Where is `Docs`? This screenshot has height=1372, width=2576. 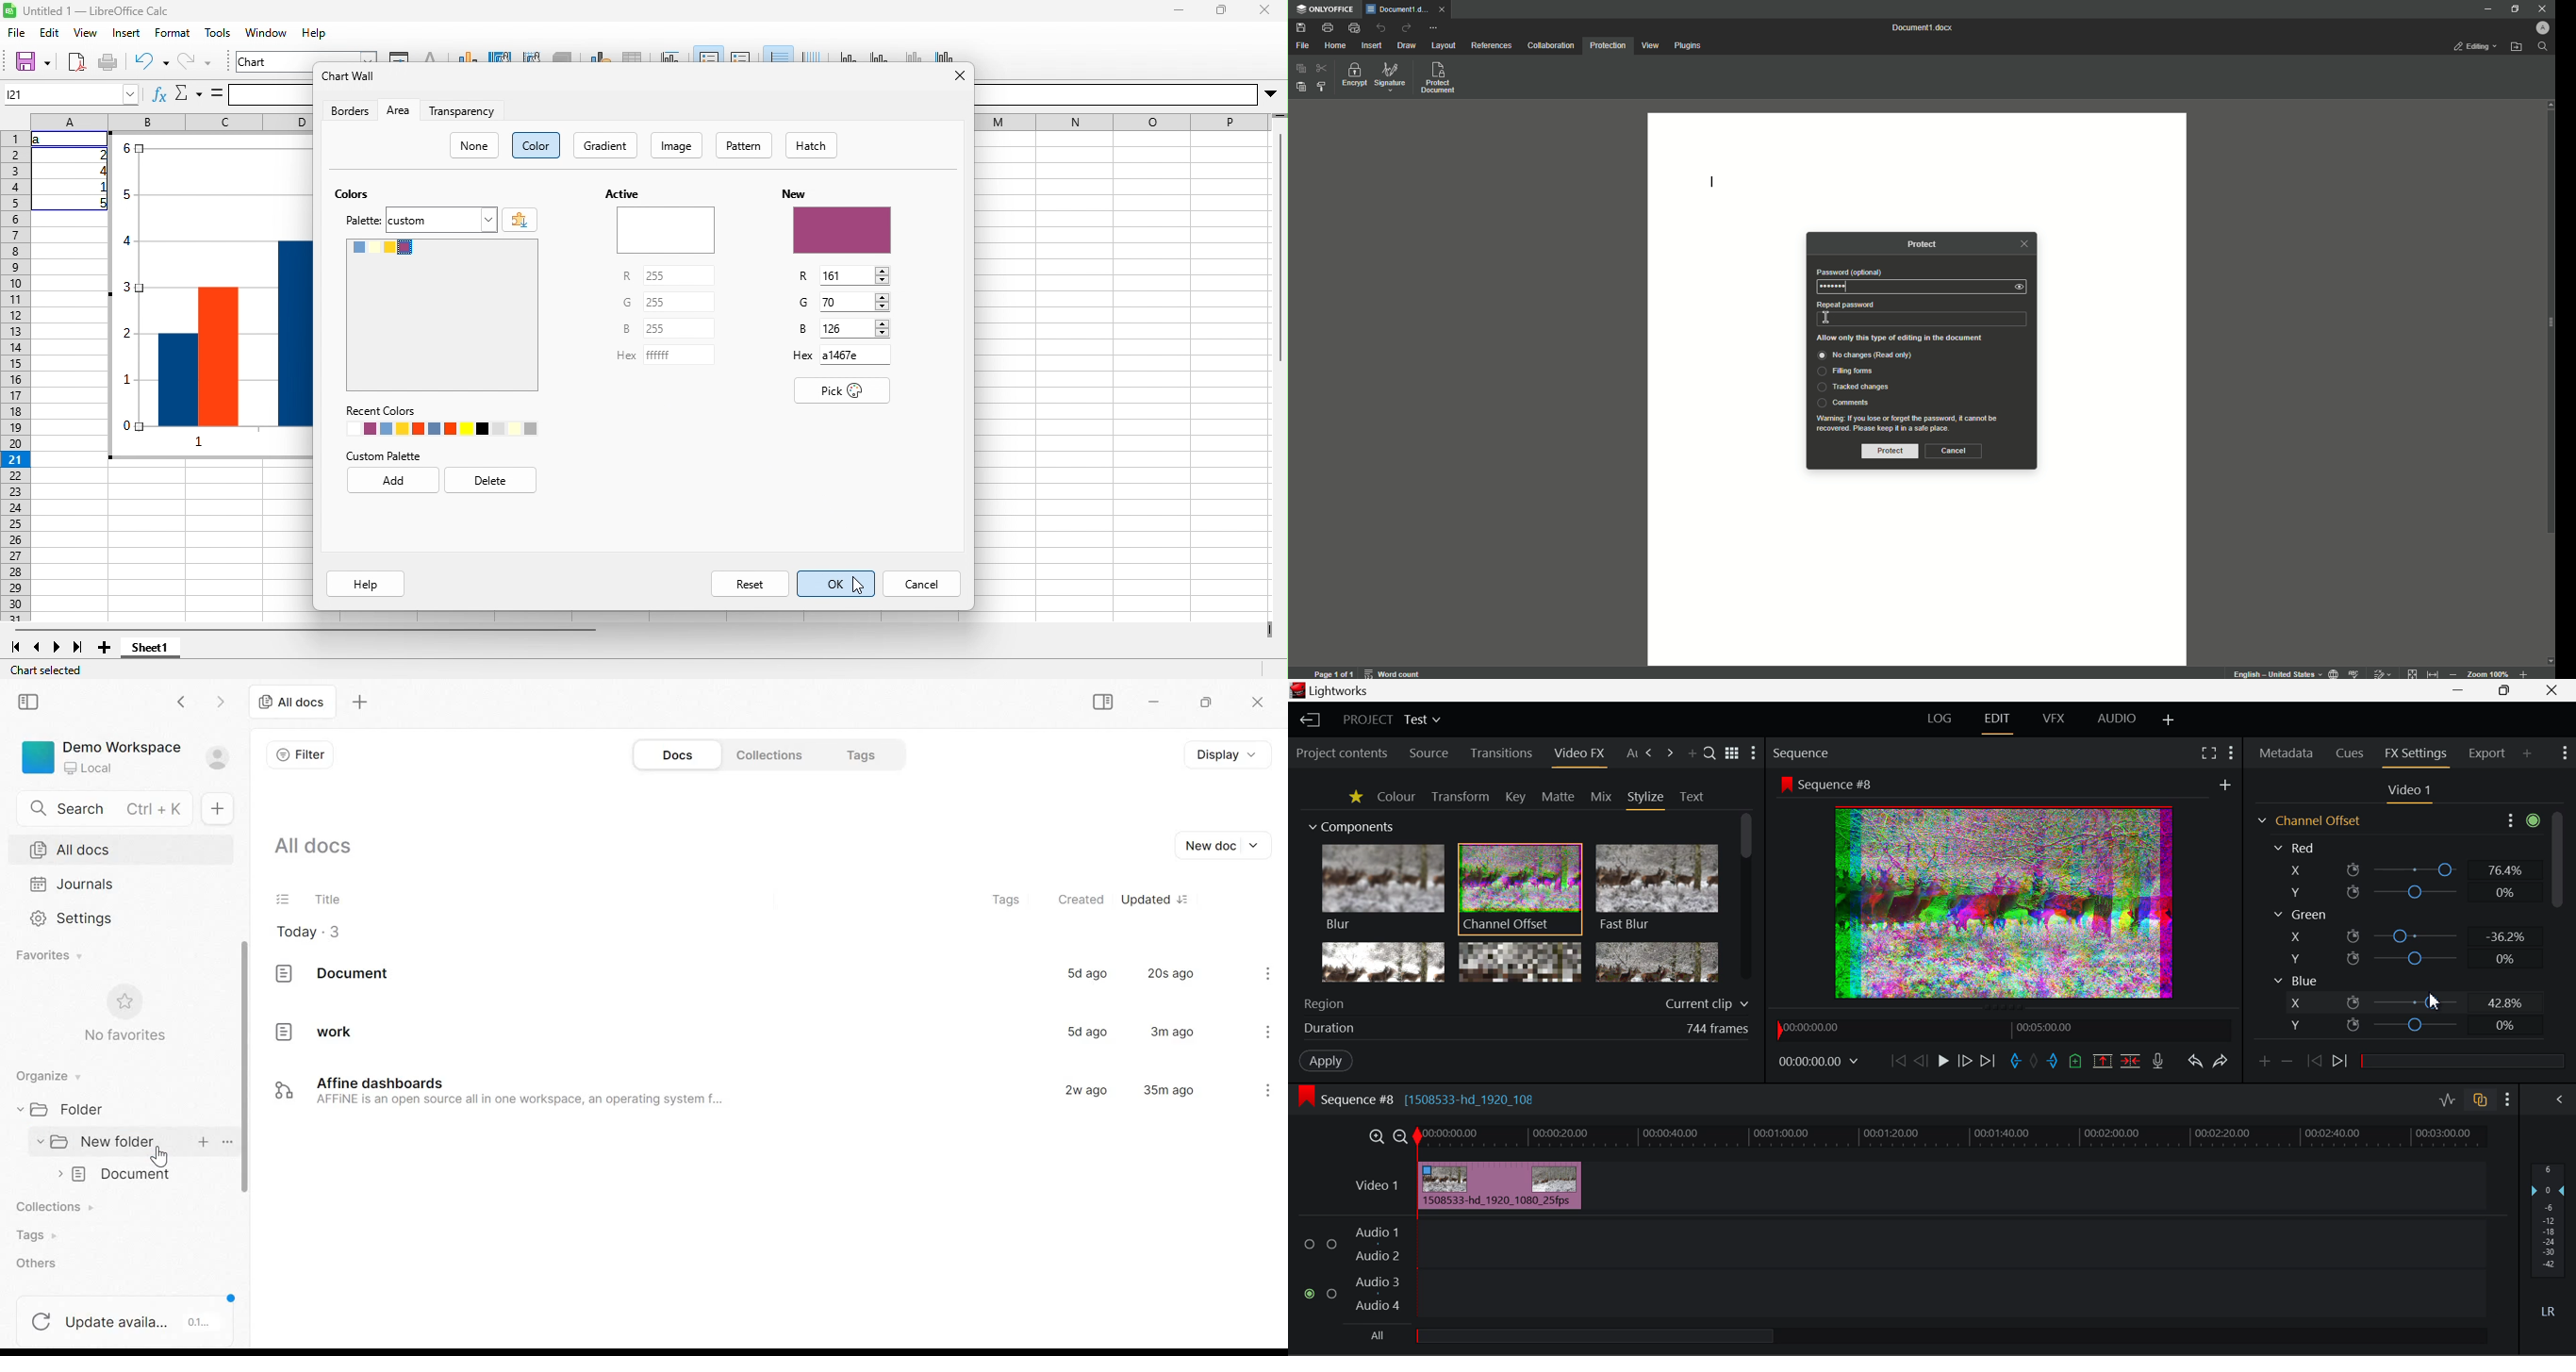 Docs is located at coordinates (676, 753).